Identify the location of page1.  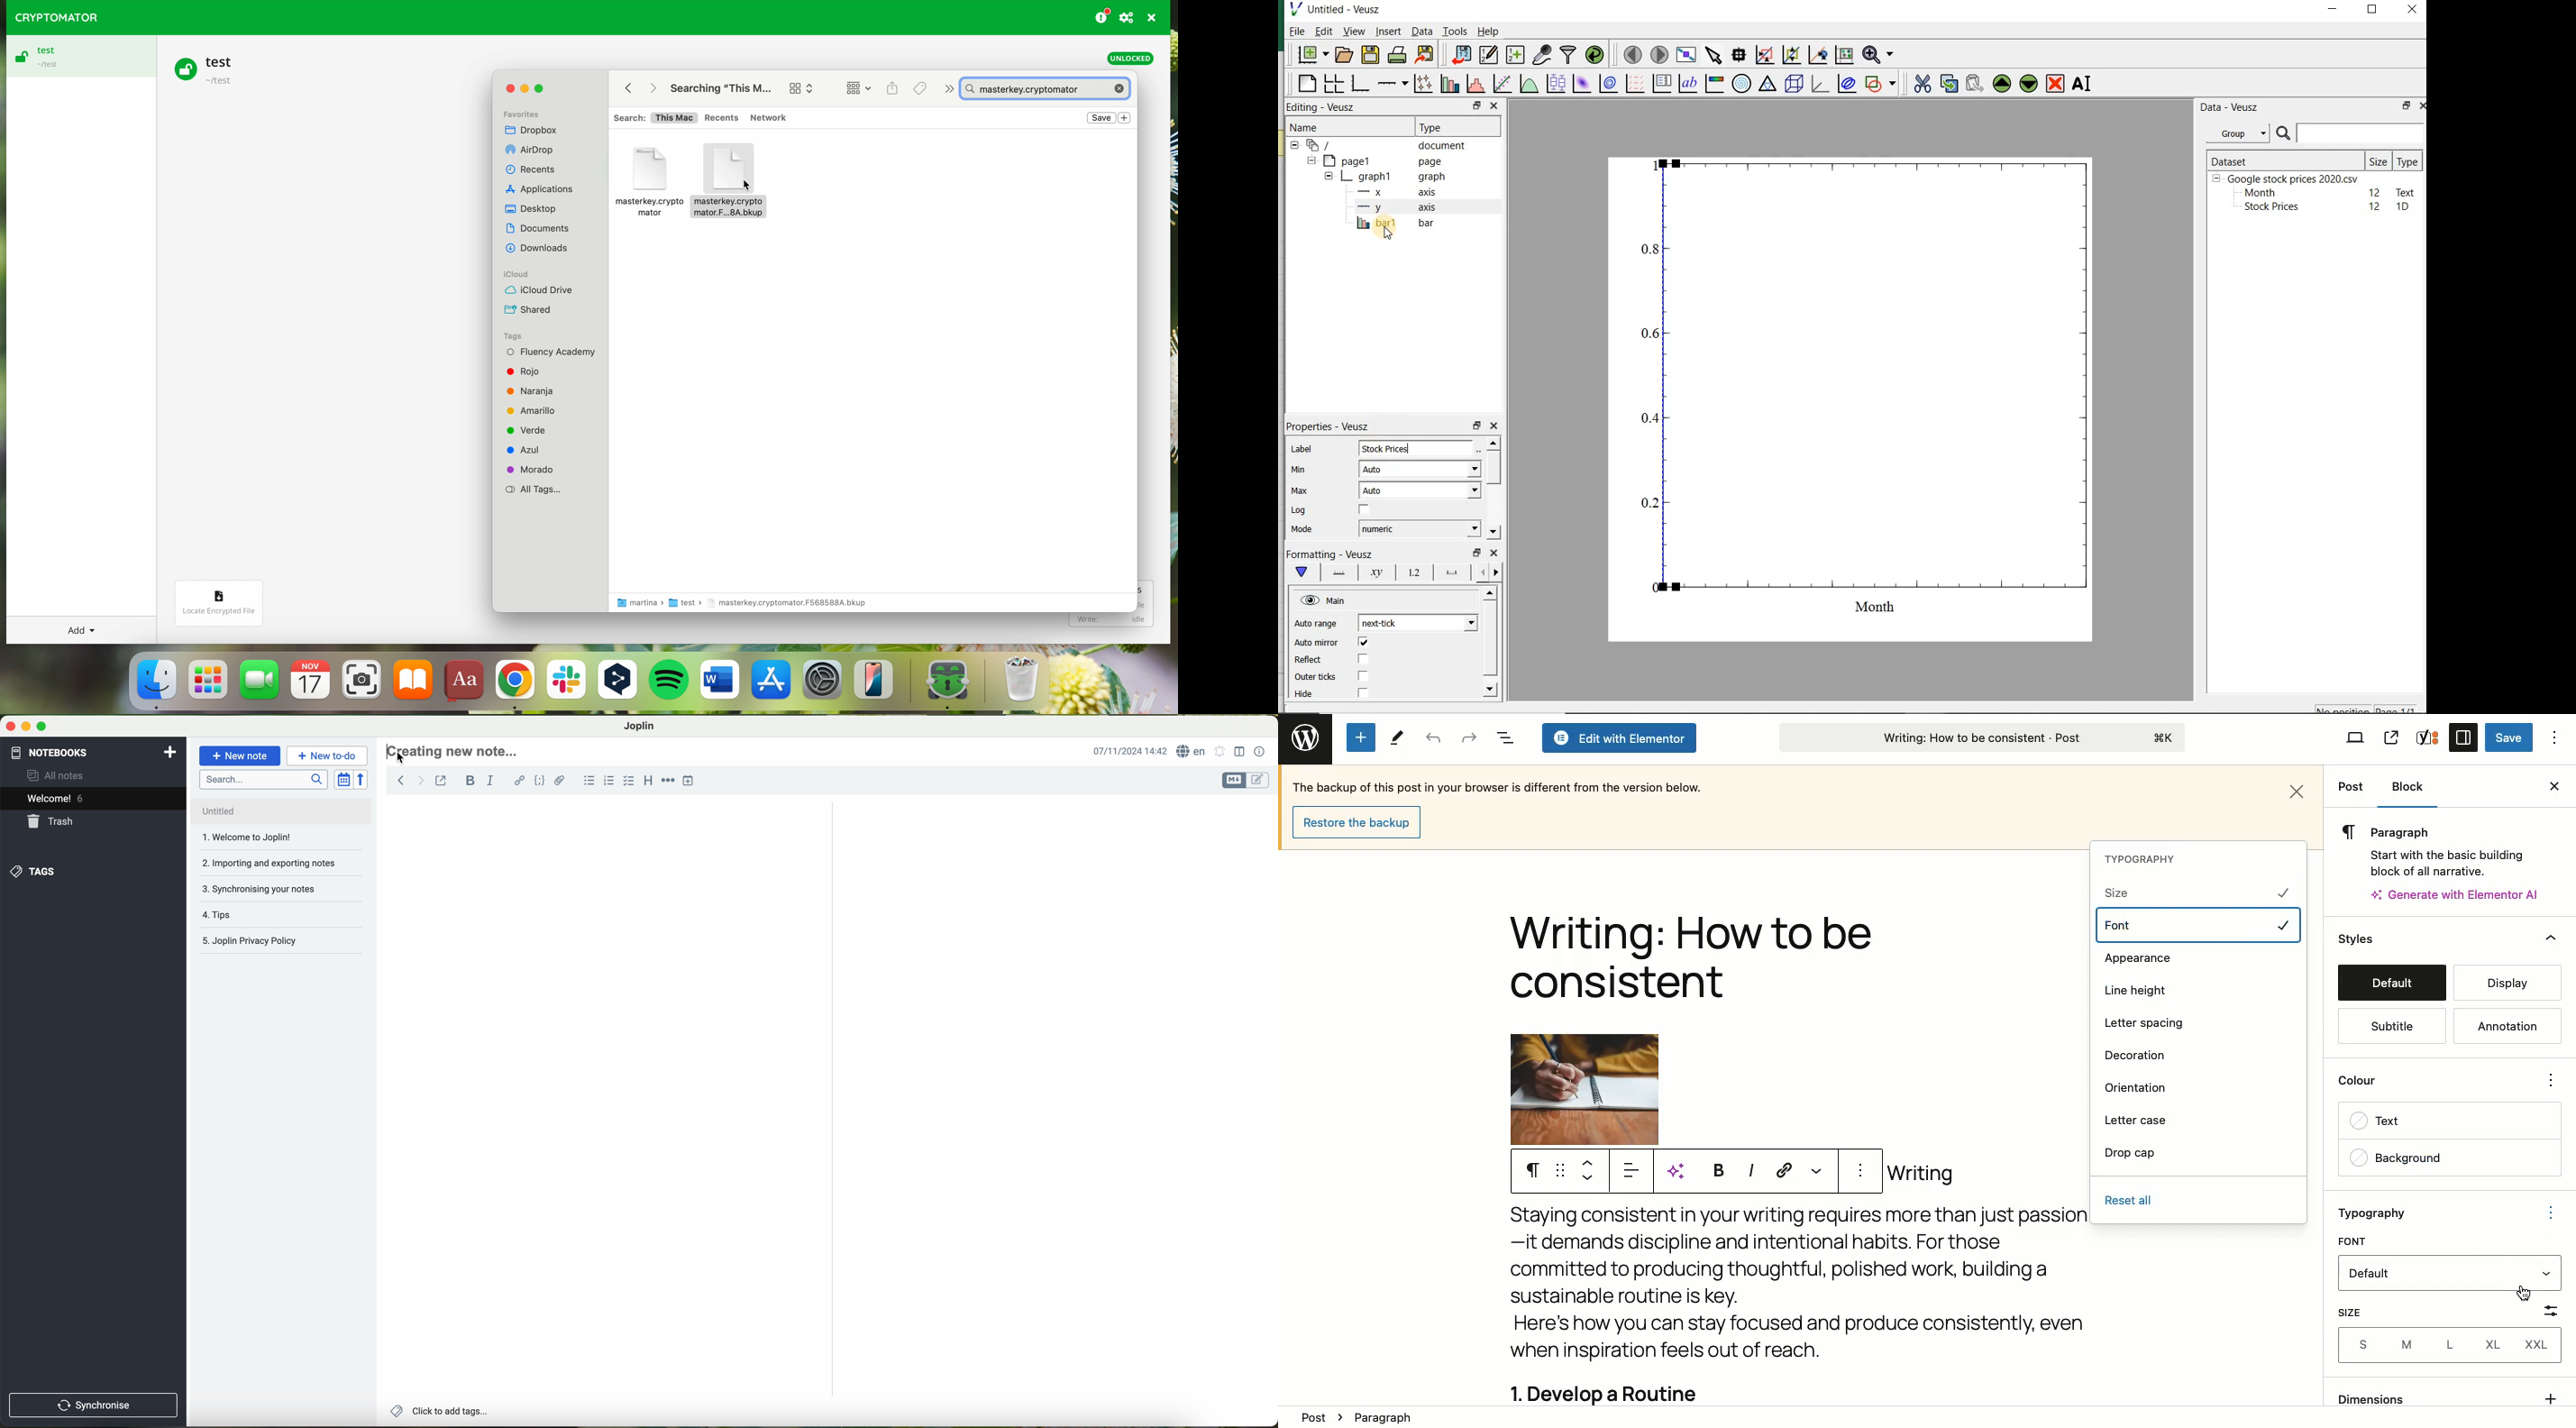
(1377, 161).